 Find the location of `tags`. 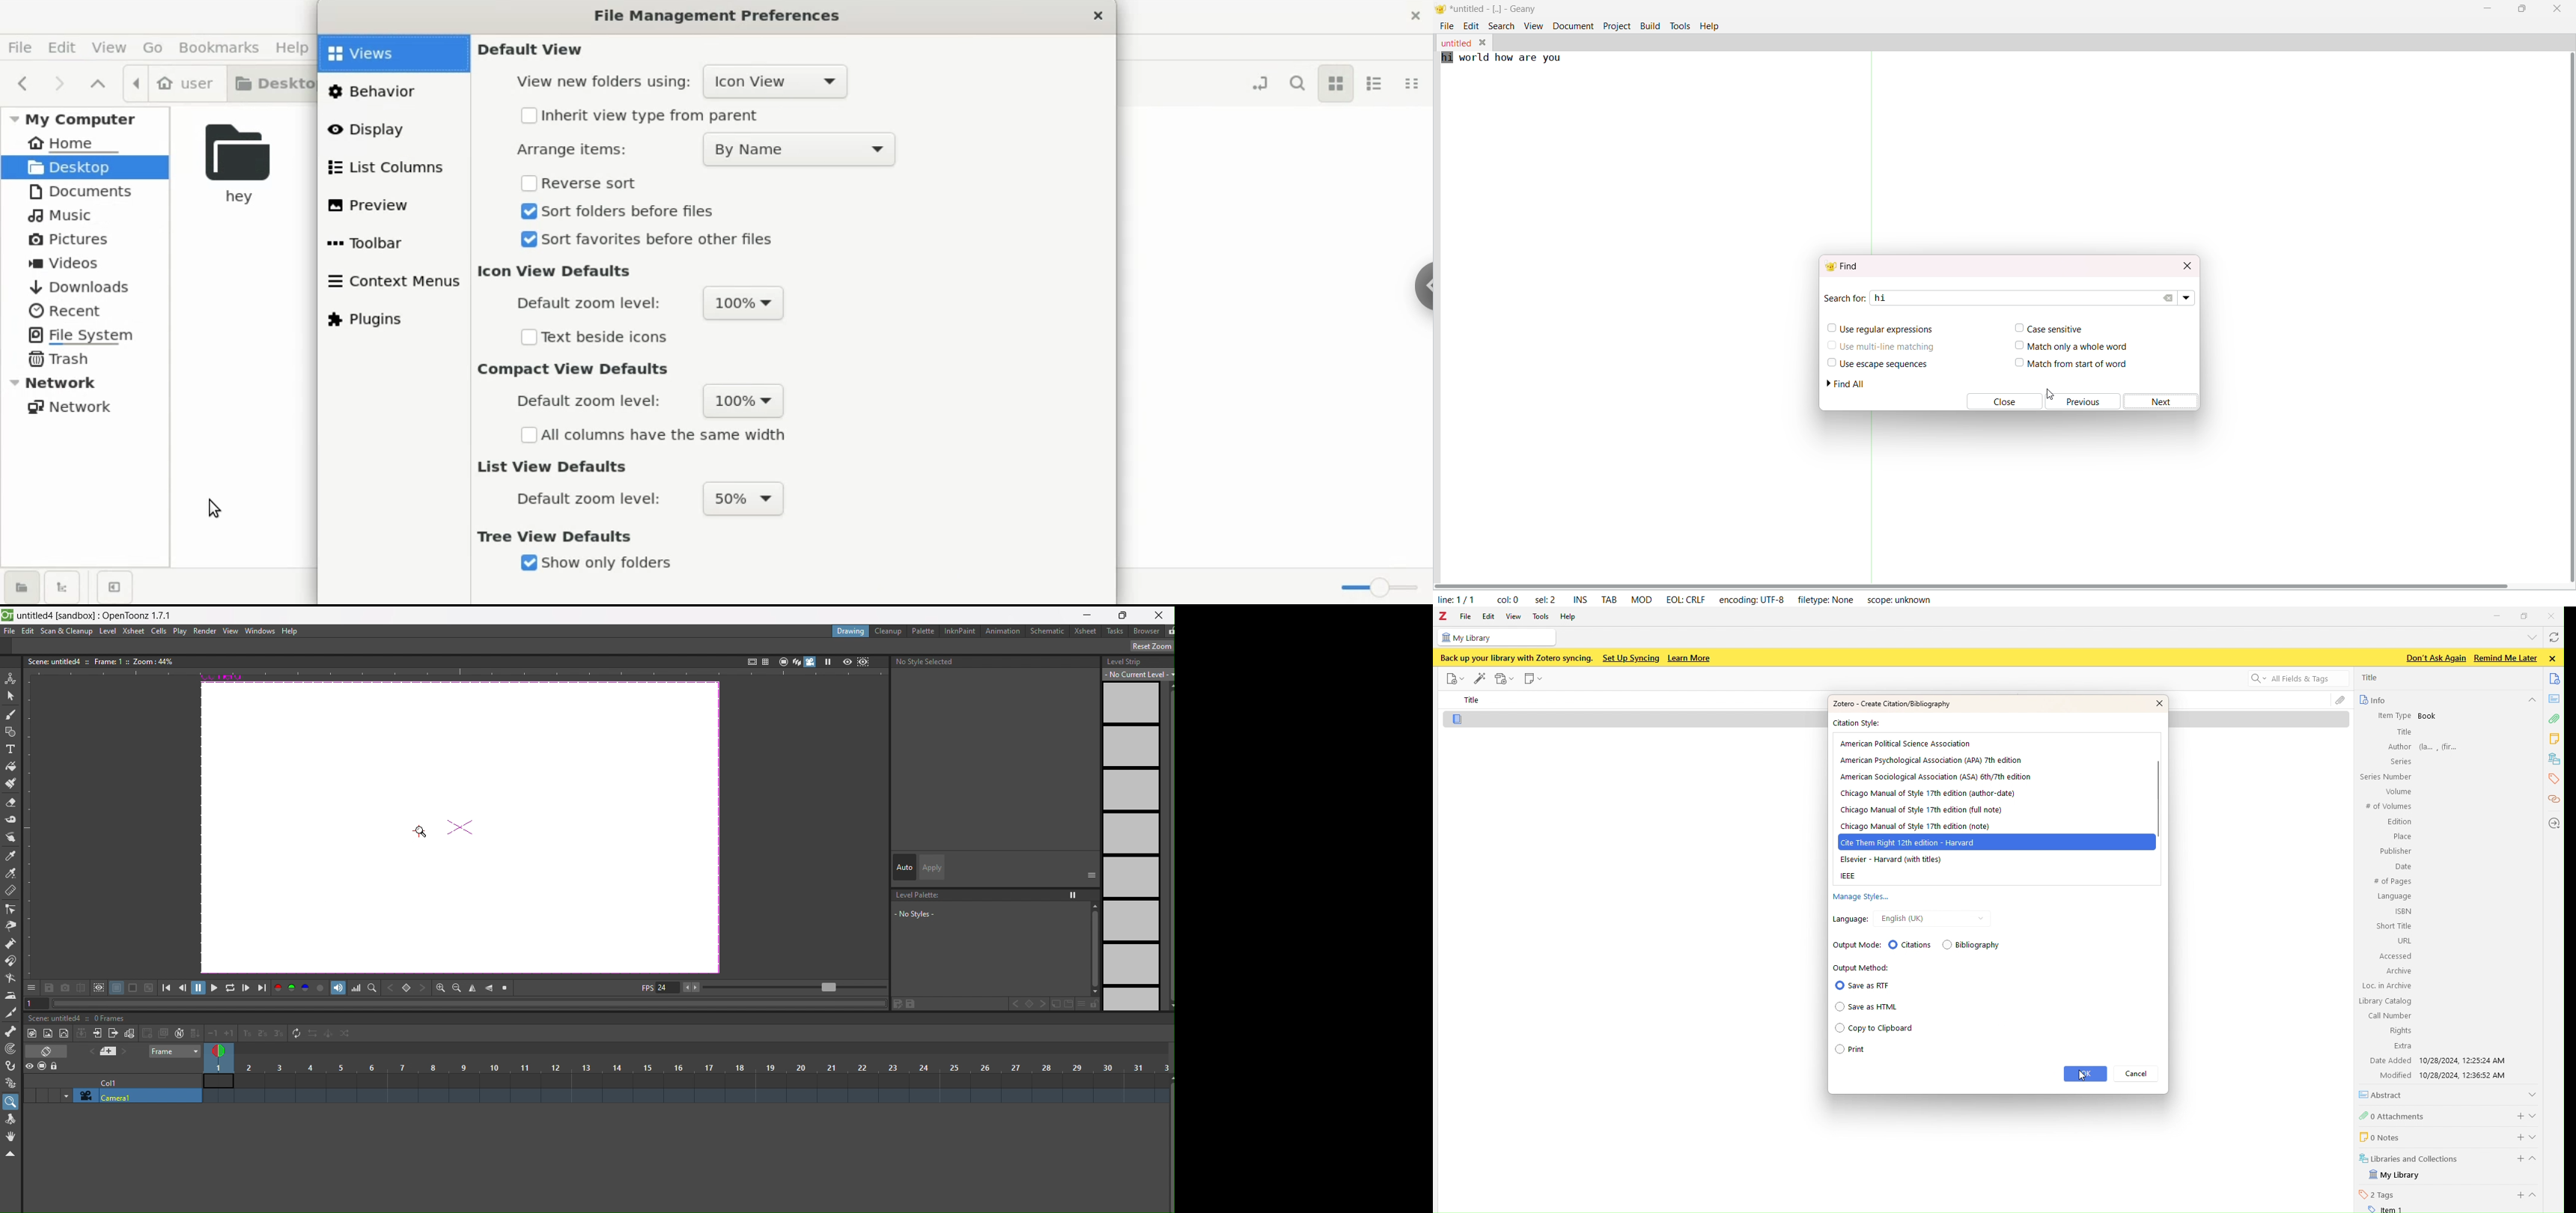

tags is located at coordinates (2552, 779).